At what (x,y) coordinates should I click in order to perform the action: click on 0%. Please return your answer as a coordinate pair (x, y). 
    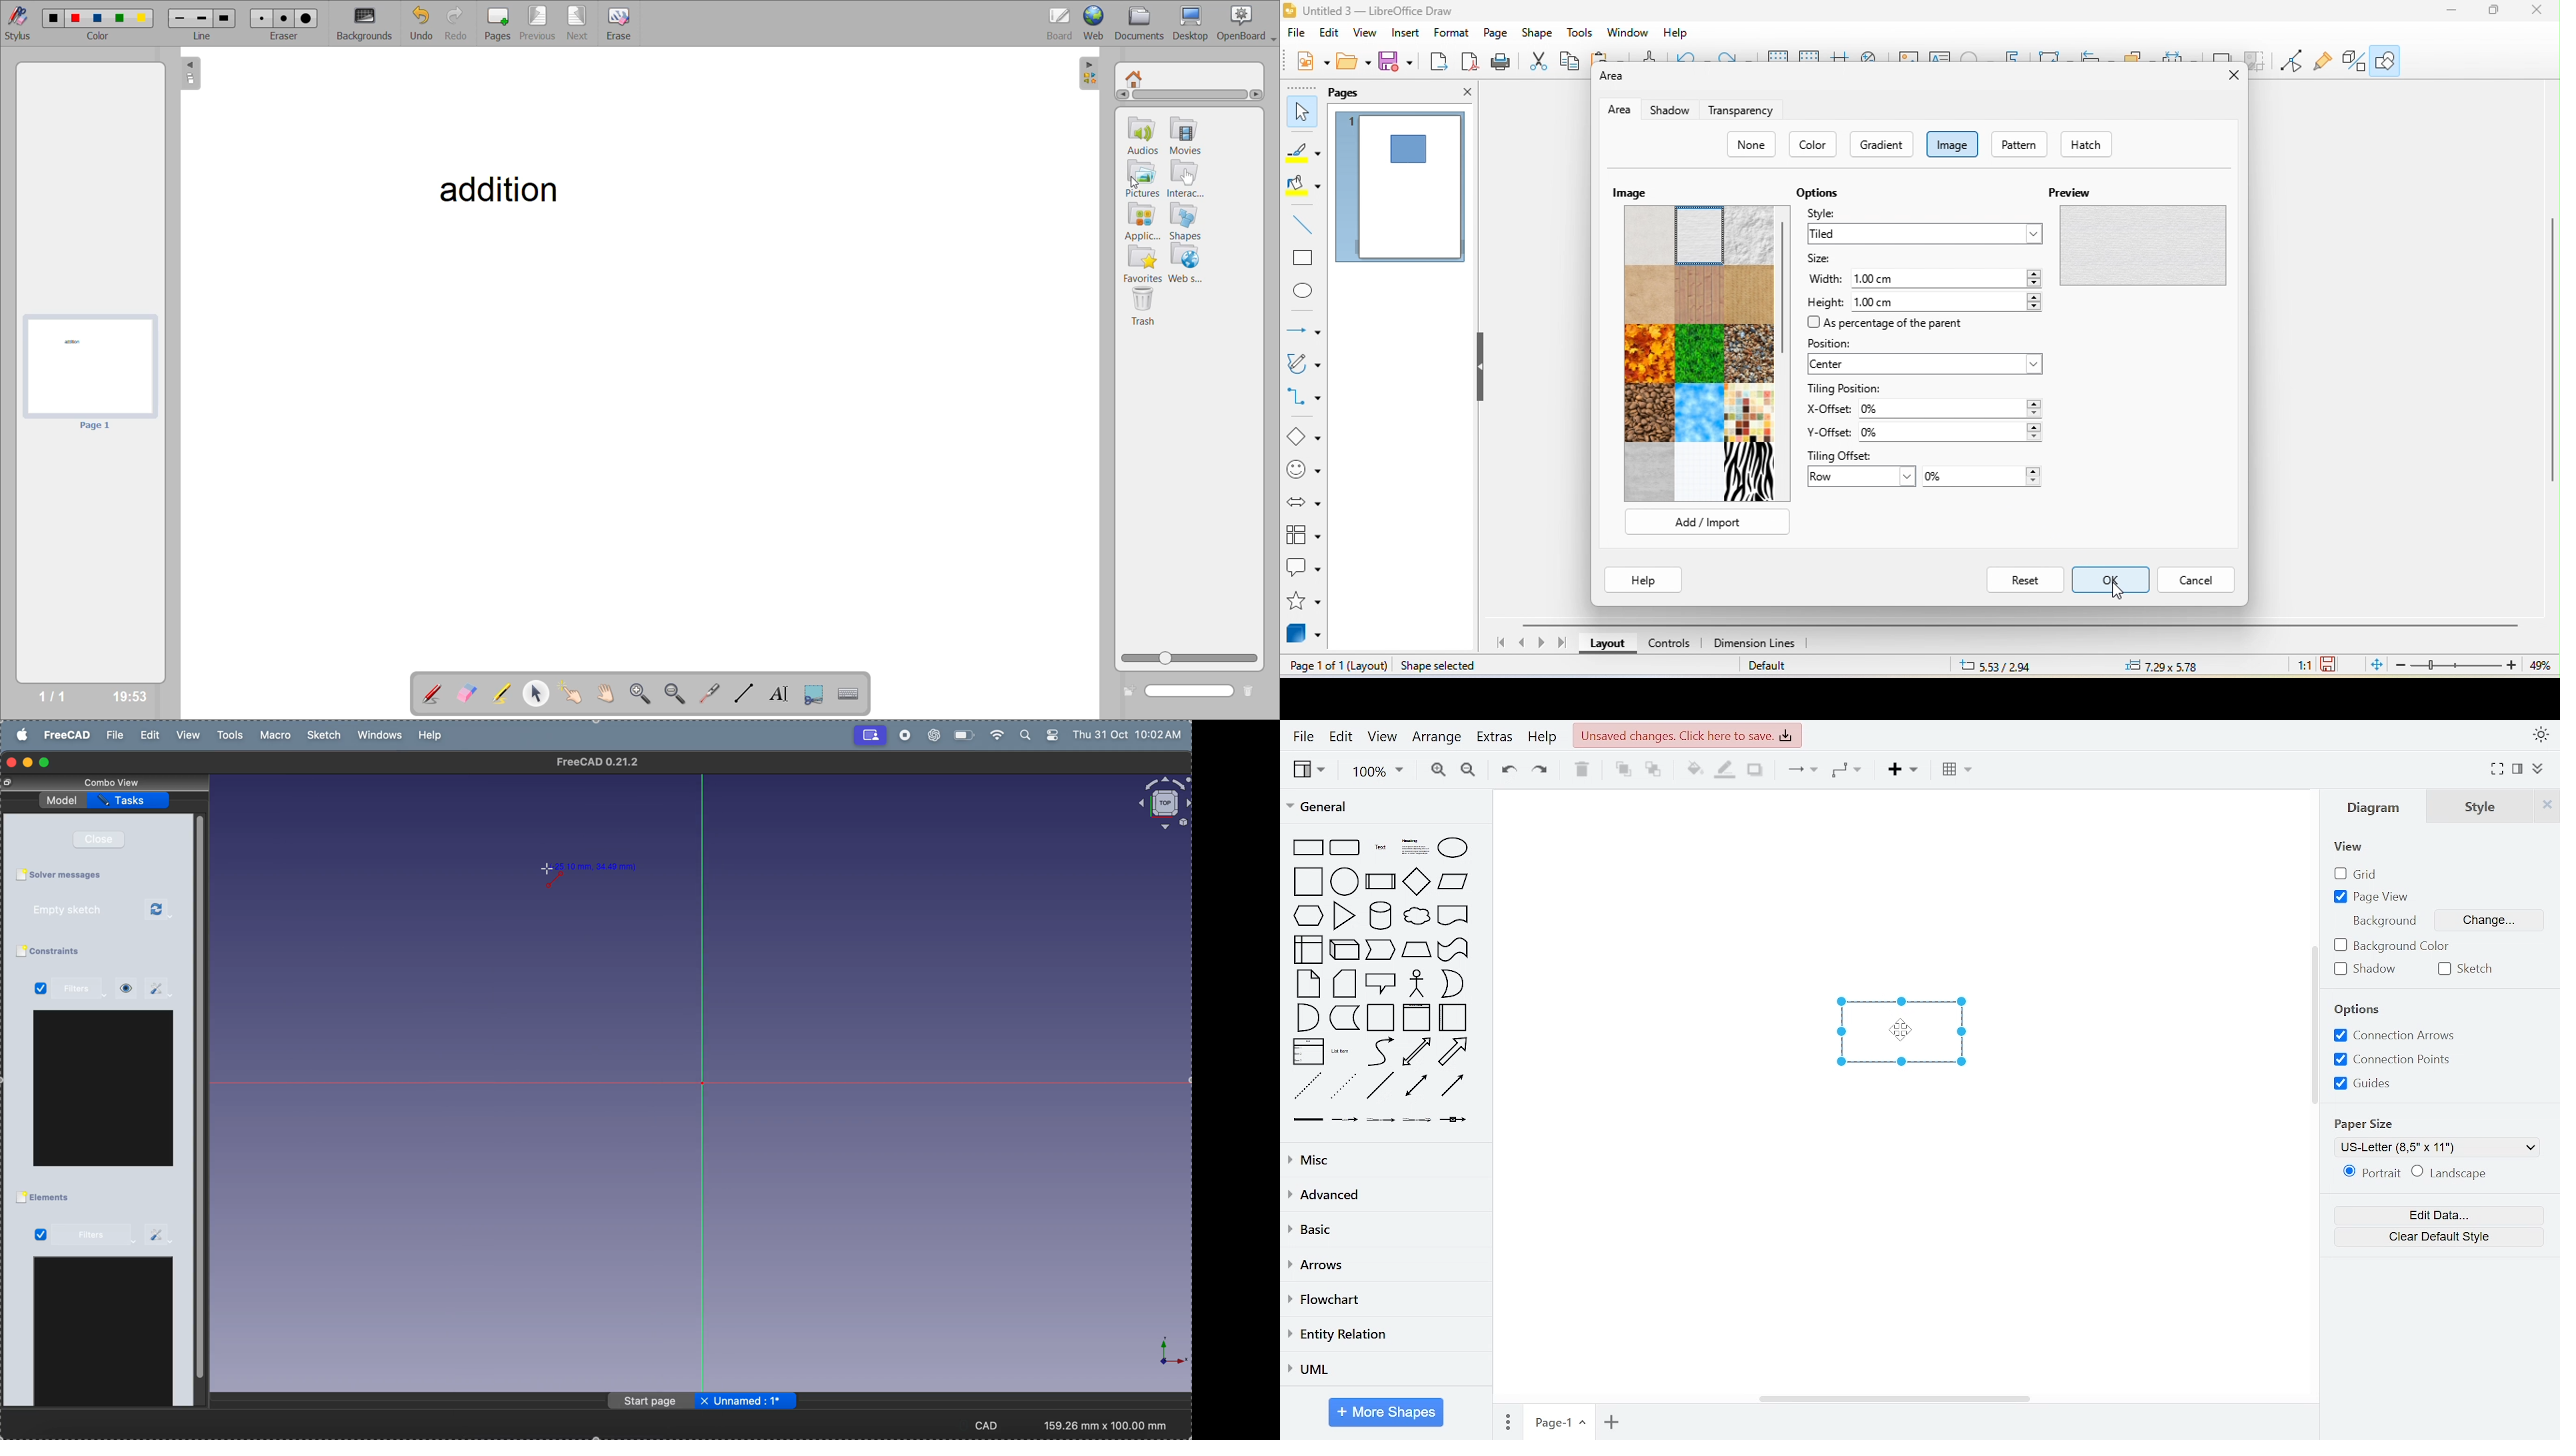
    Looking at the image, I should click on (1953, 411).